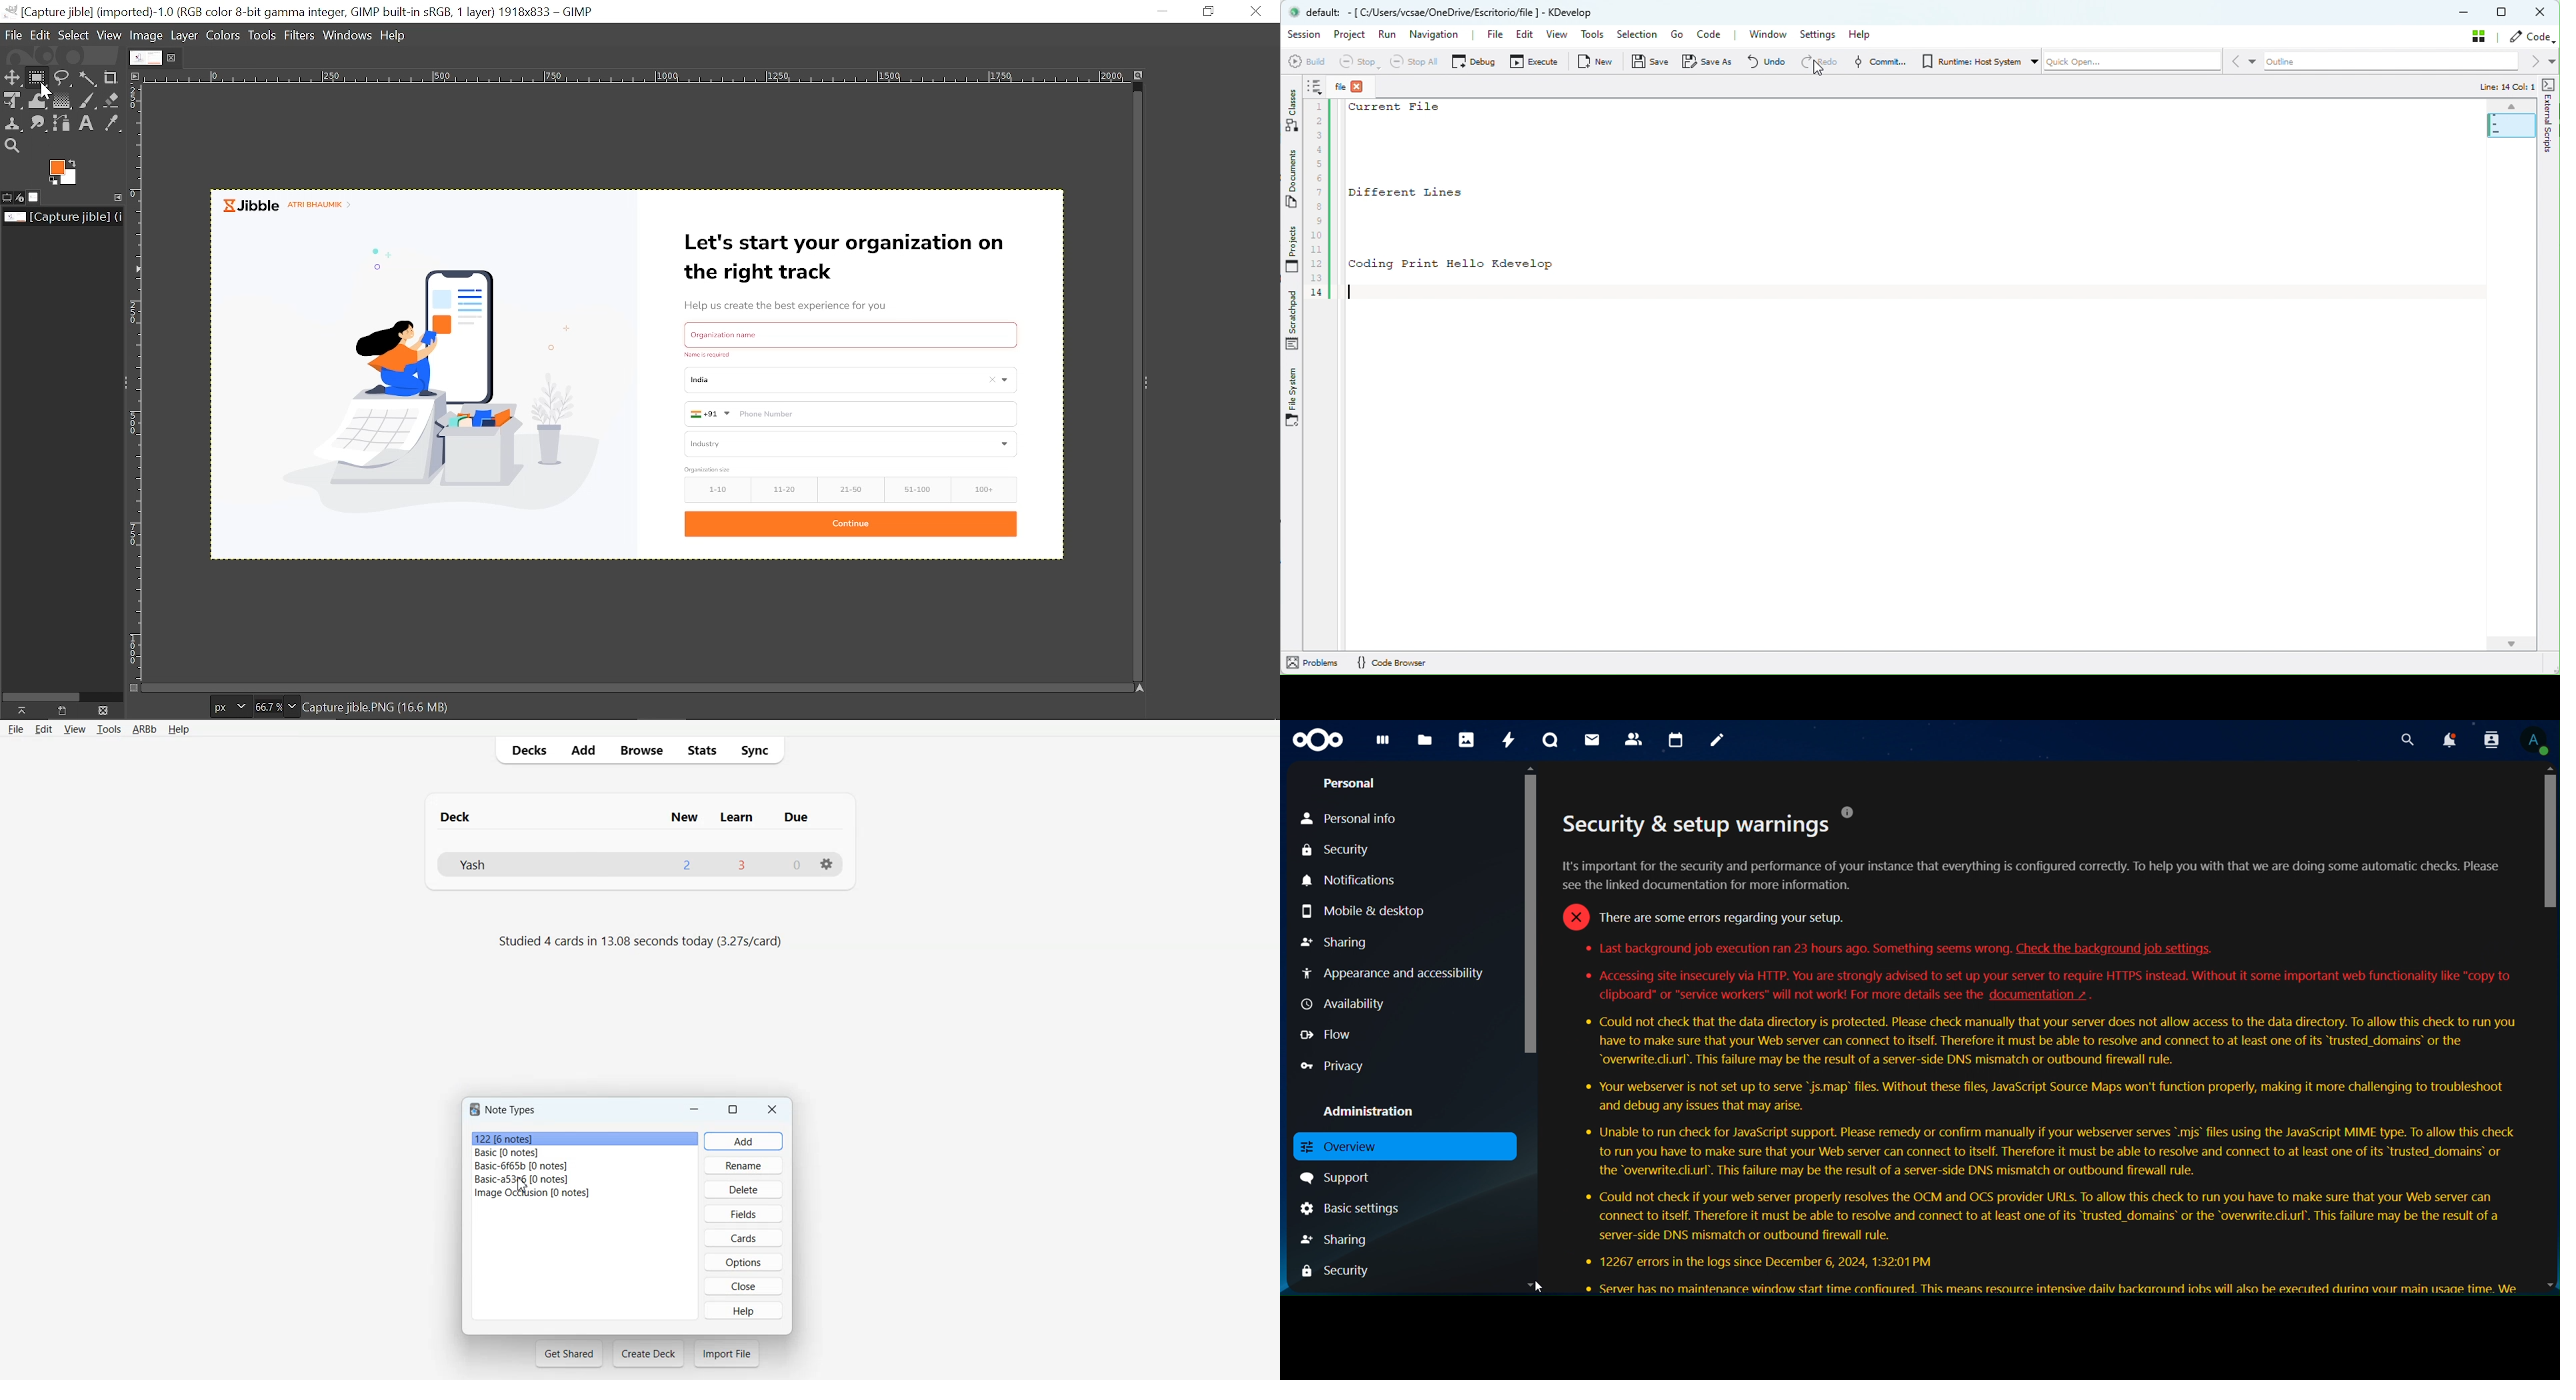 Image resolution: width=2576 pixels, height=1400 pixels. I want to click on Stash, so click(2477, 38).